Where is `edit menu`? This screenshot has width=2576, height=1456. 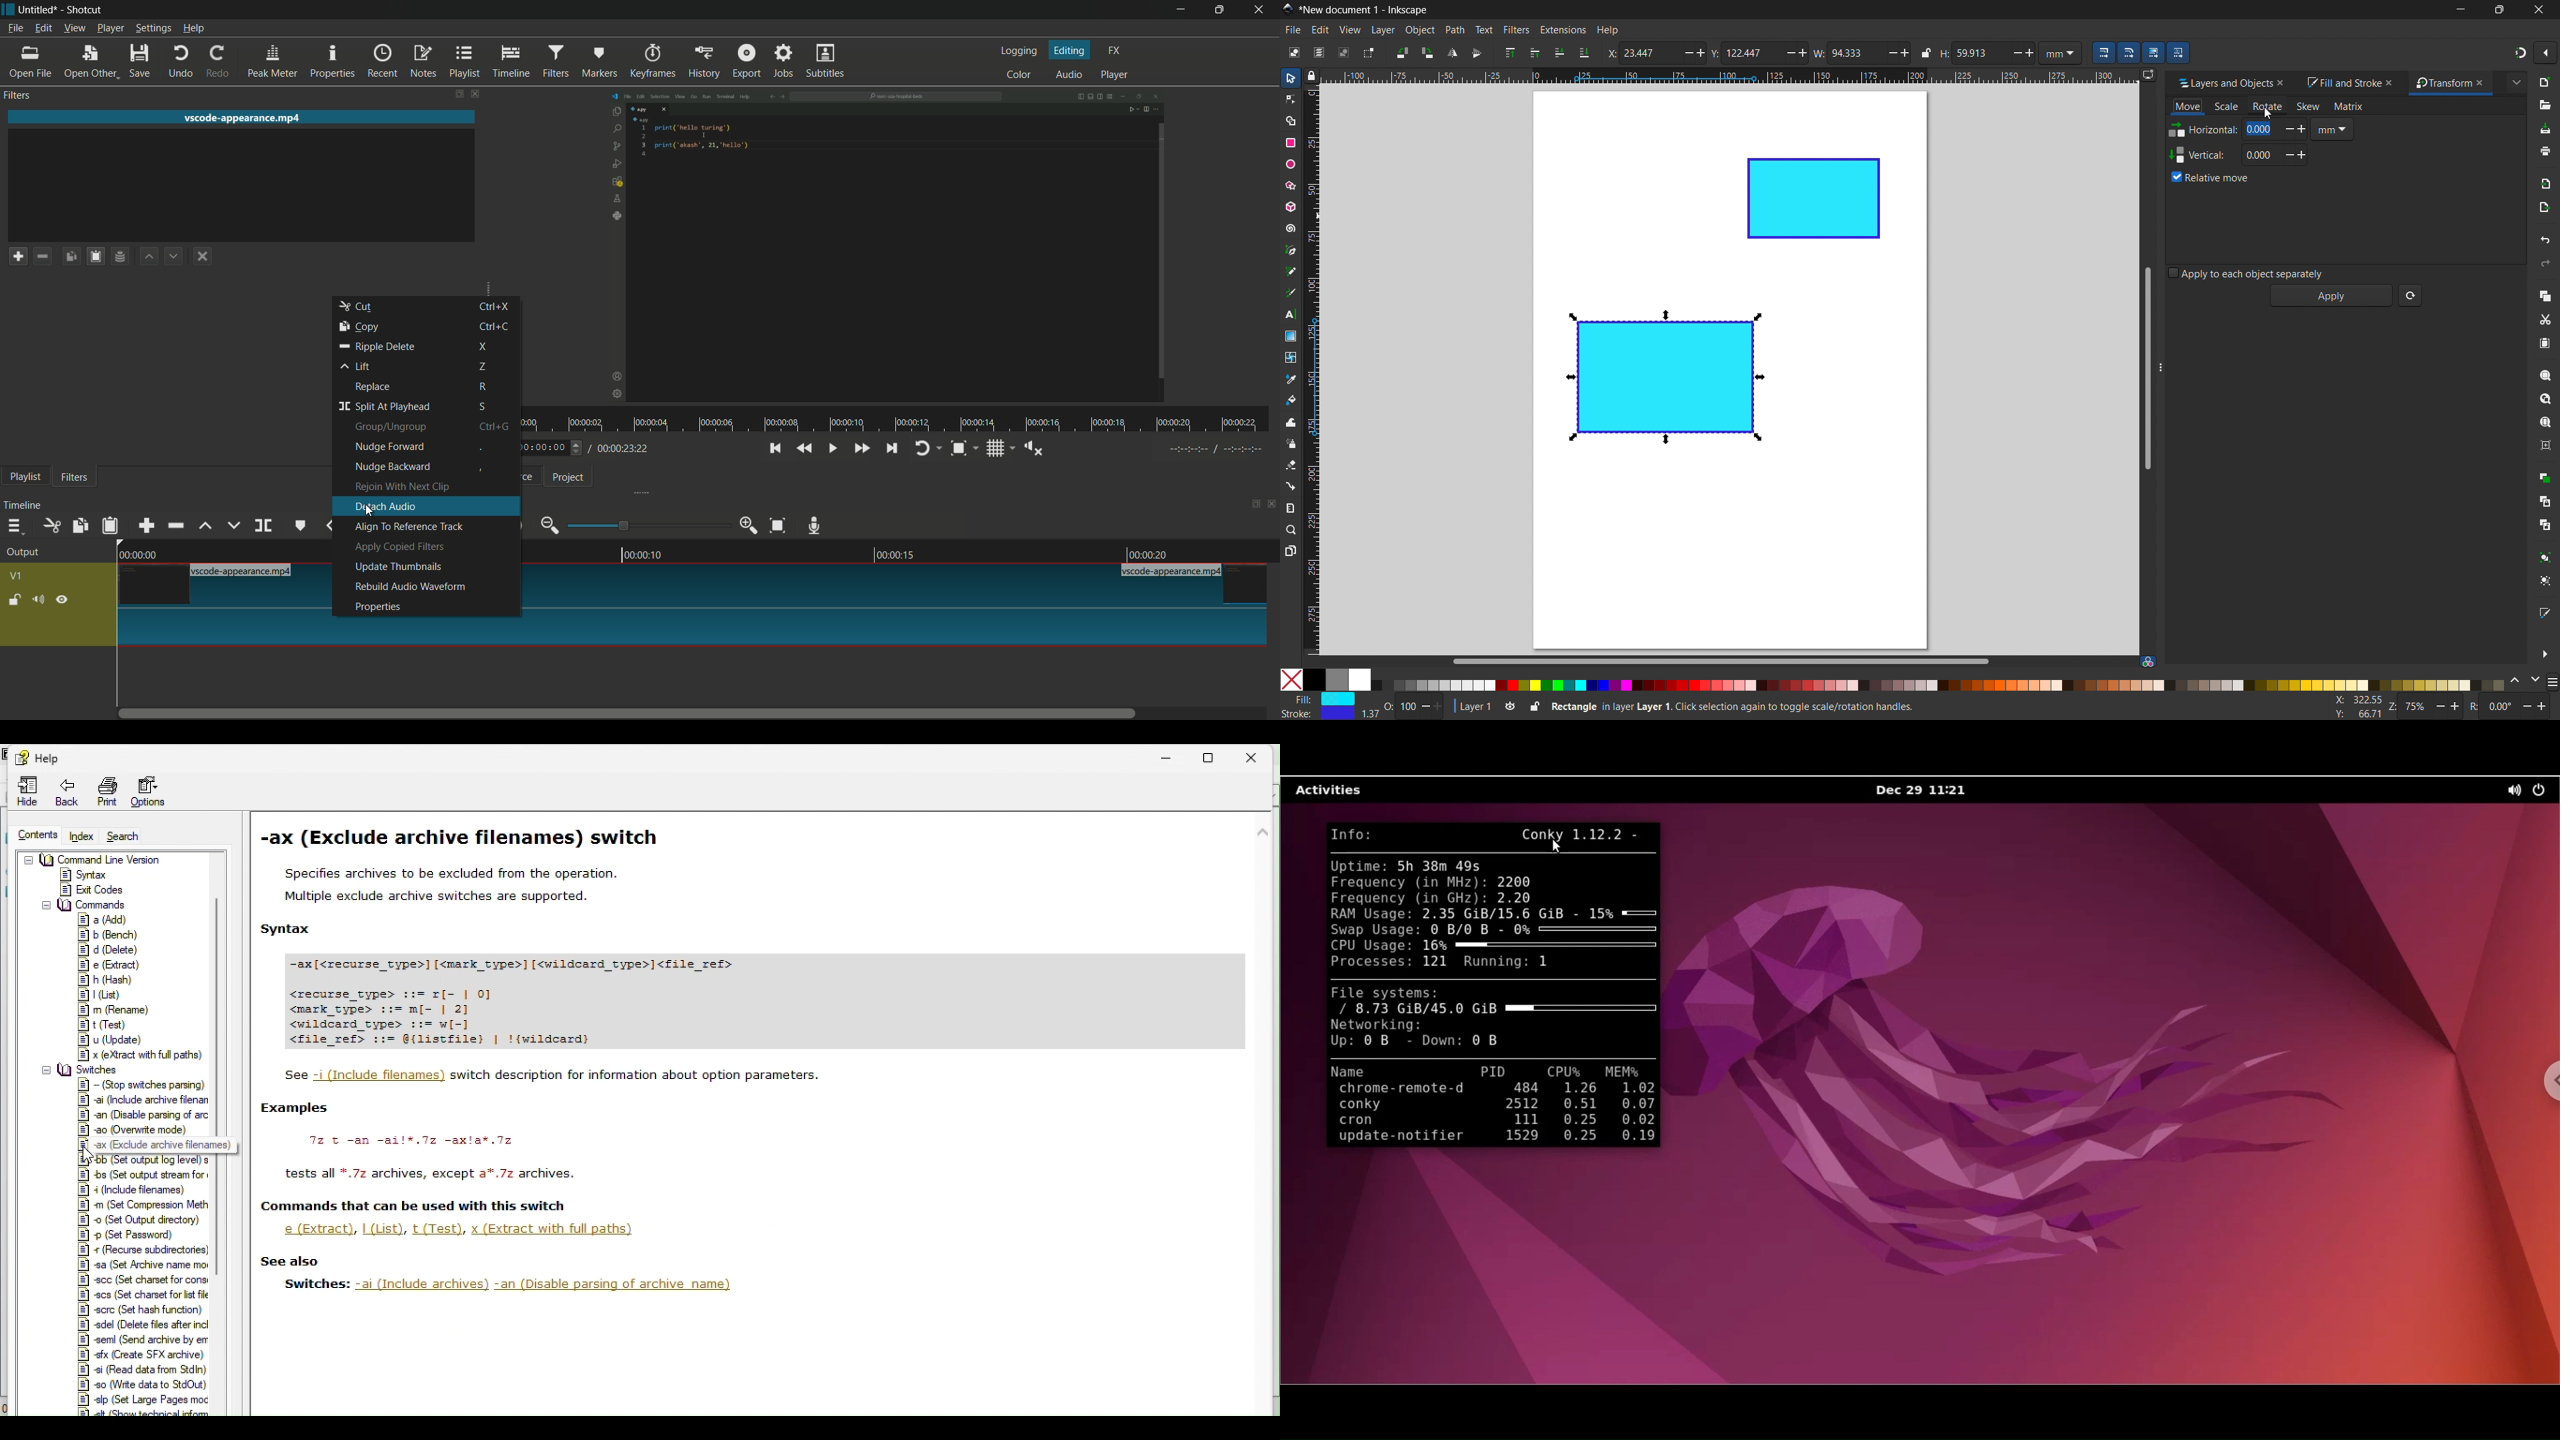
edit menu is located at coordinates (42, 28).